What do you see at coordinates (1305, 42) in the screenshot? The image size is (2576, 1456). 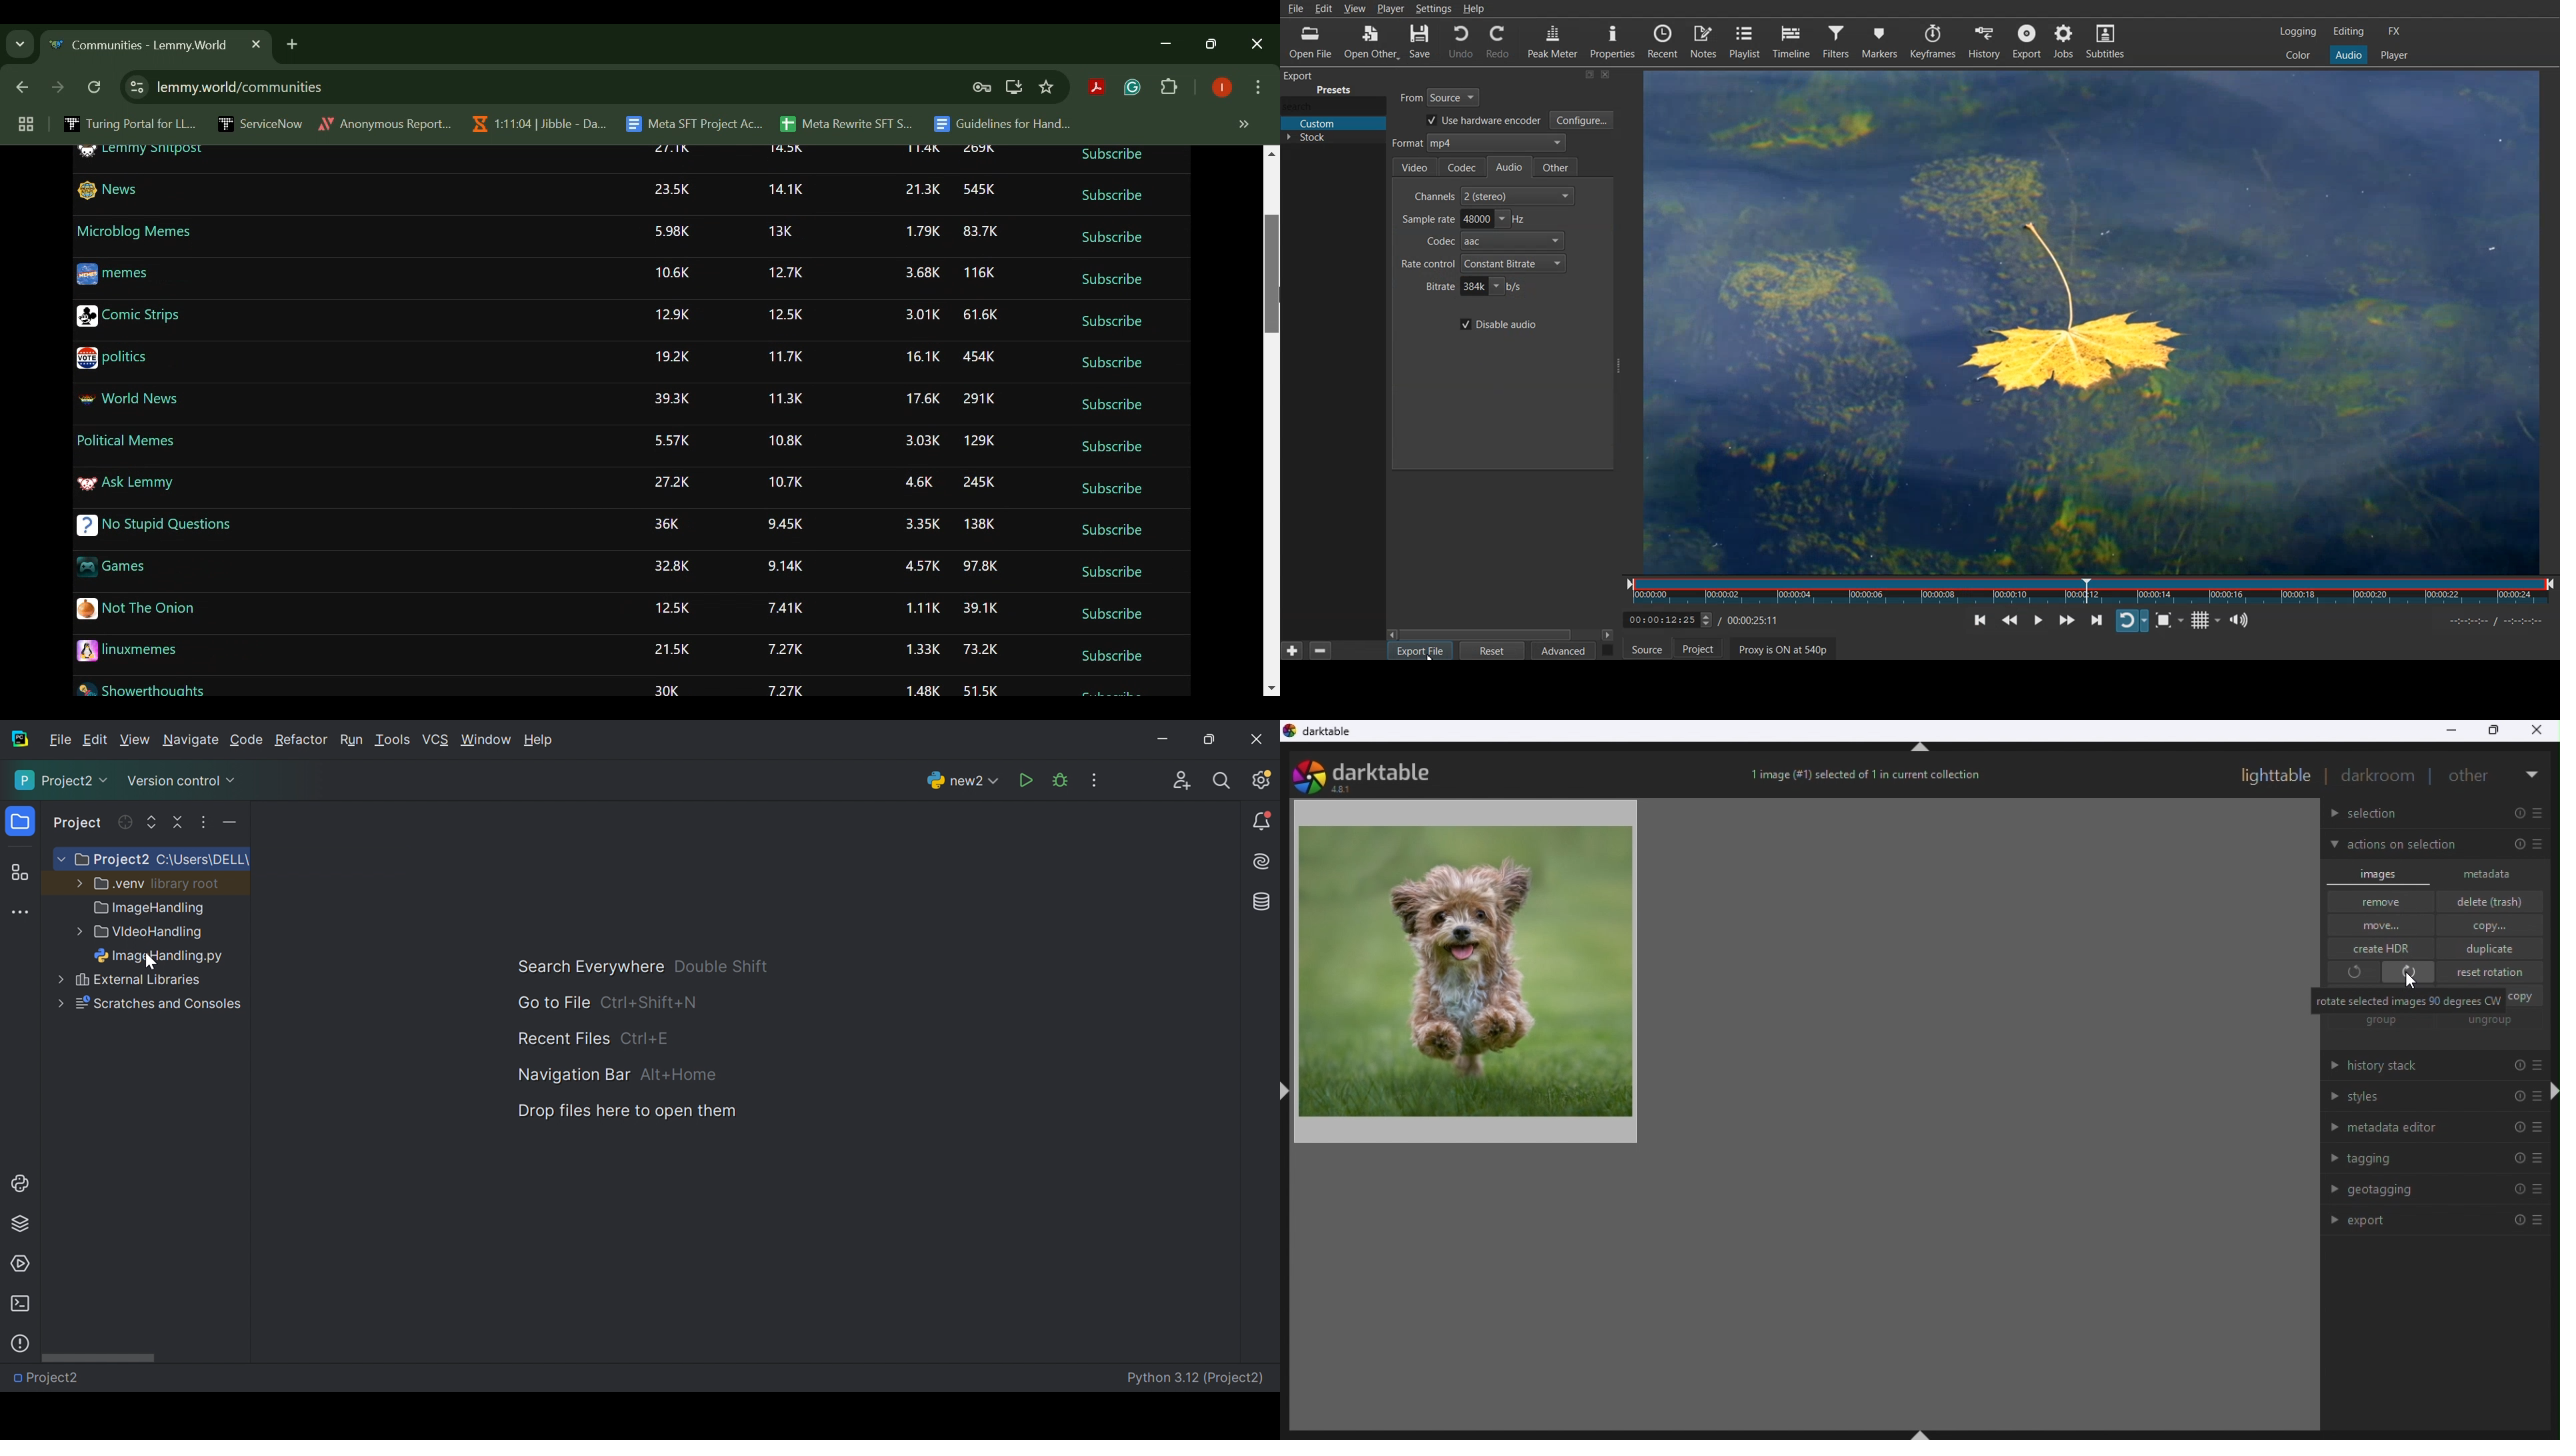 I see `Open File` at bounding box center [1305, 42].